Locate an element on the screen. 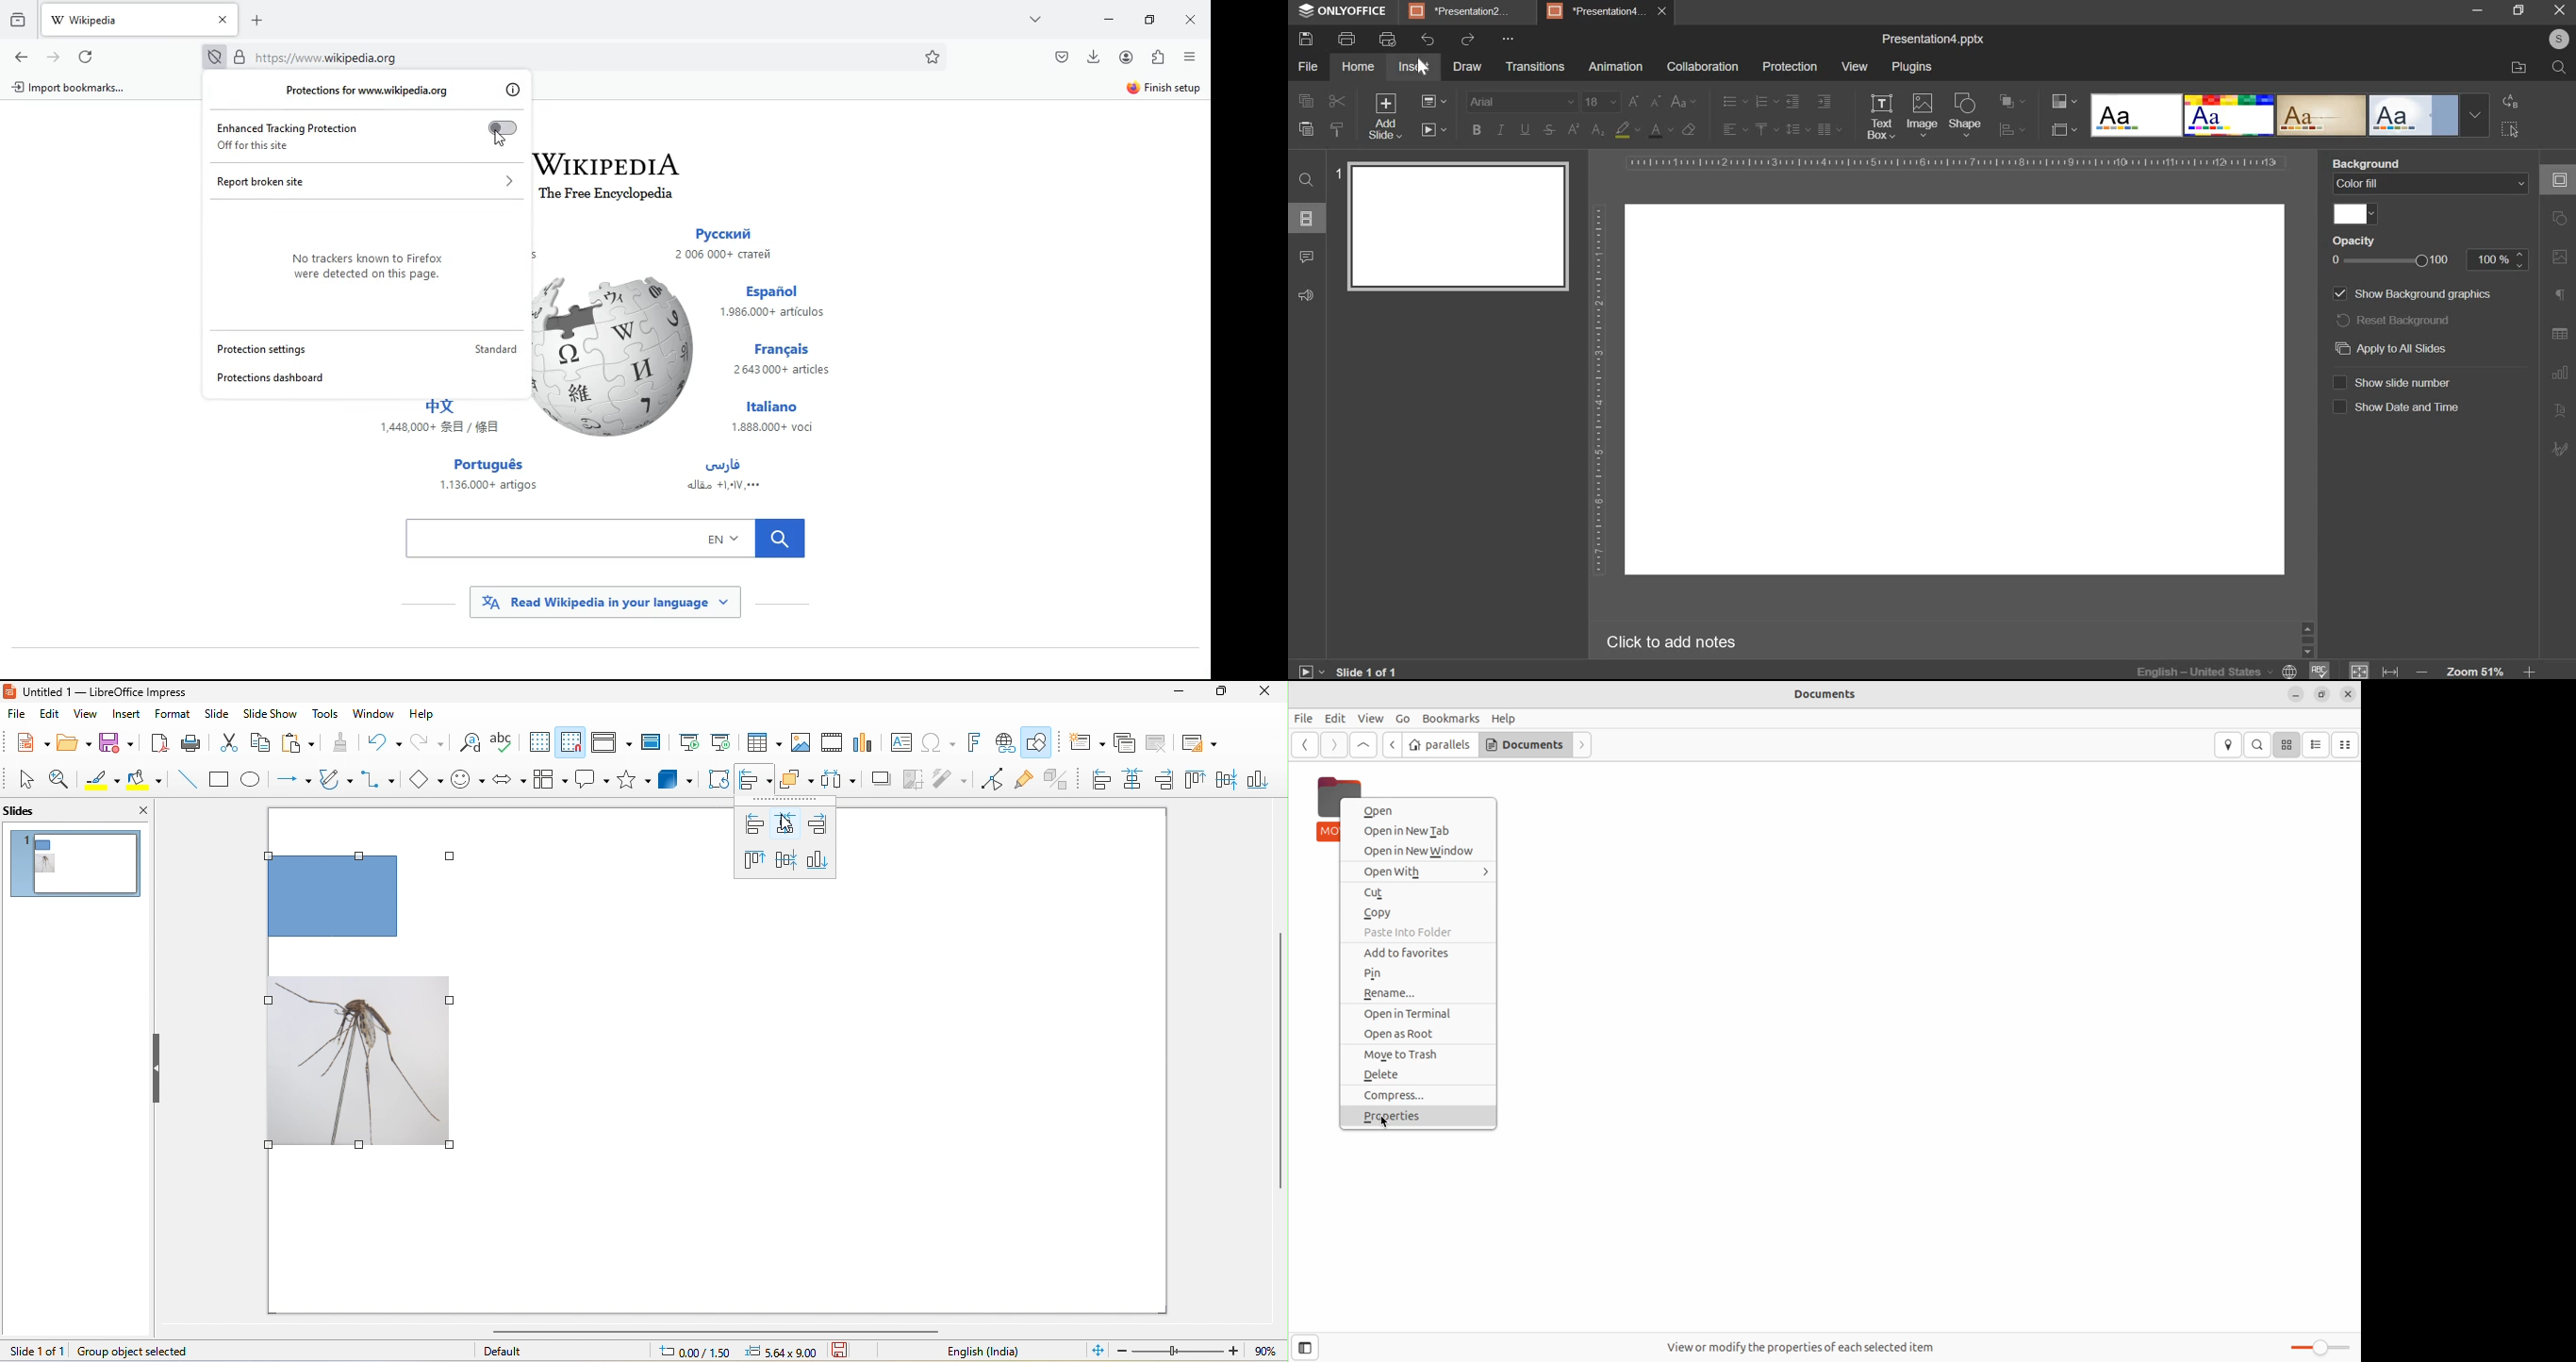 The height and width of the screenshot is (1372, 2576). rotate is located at coordinates (719, 781).